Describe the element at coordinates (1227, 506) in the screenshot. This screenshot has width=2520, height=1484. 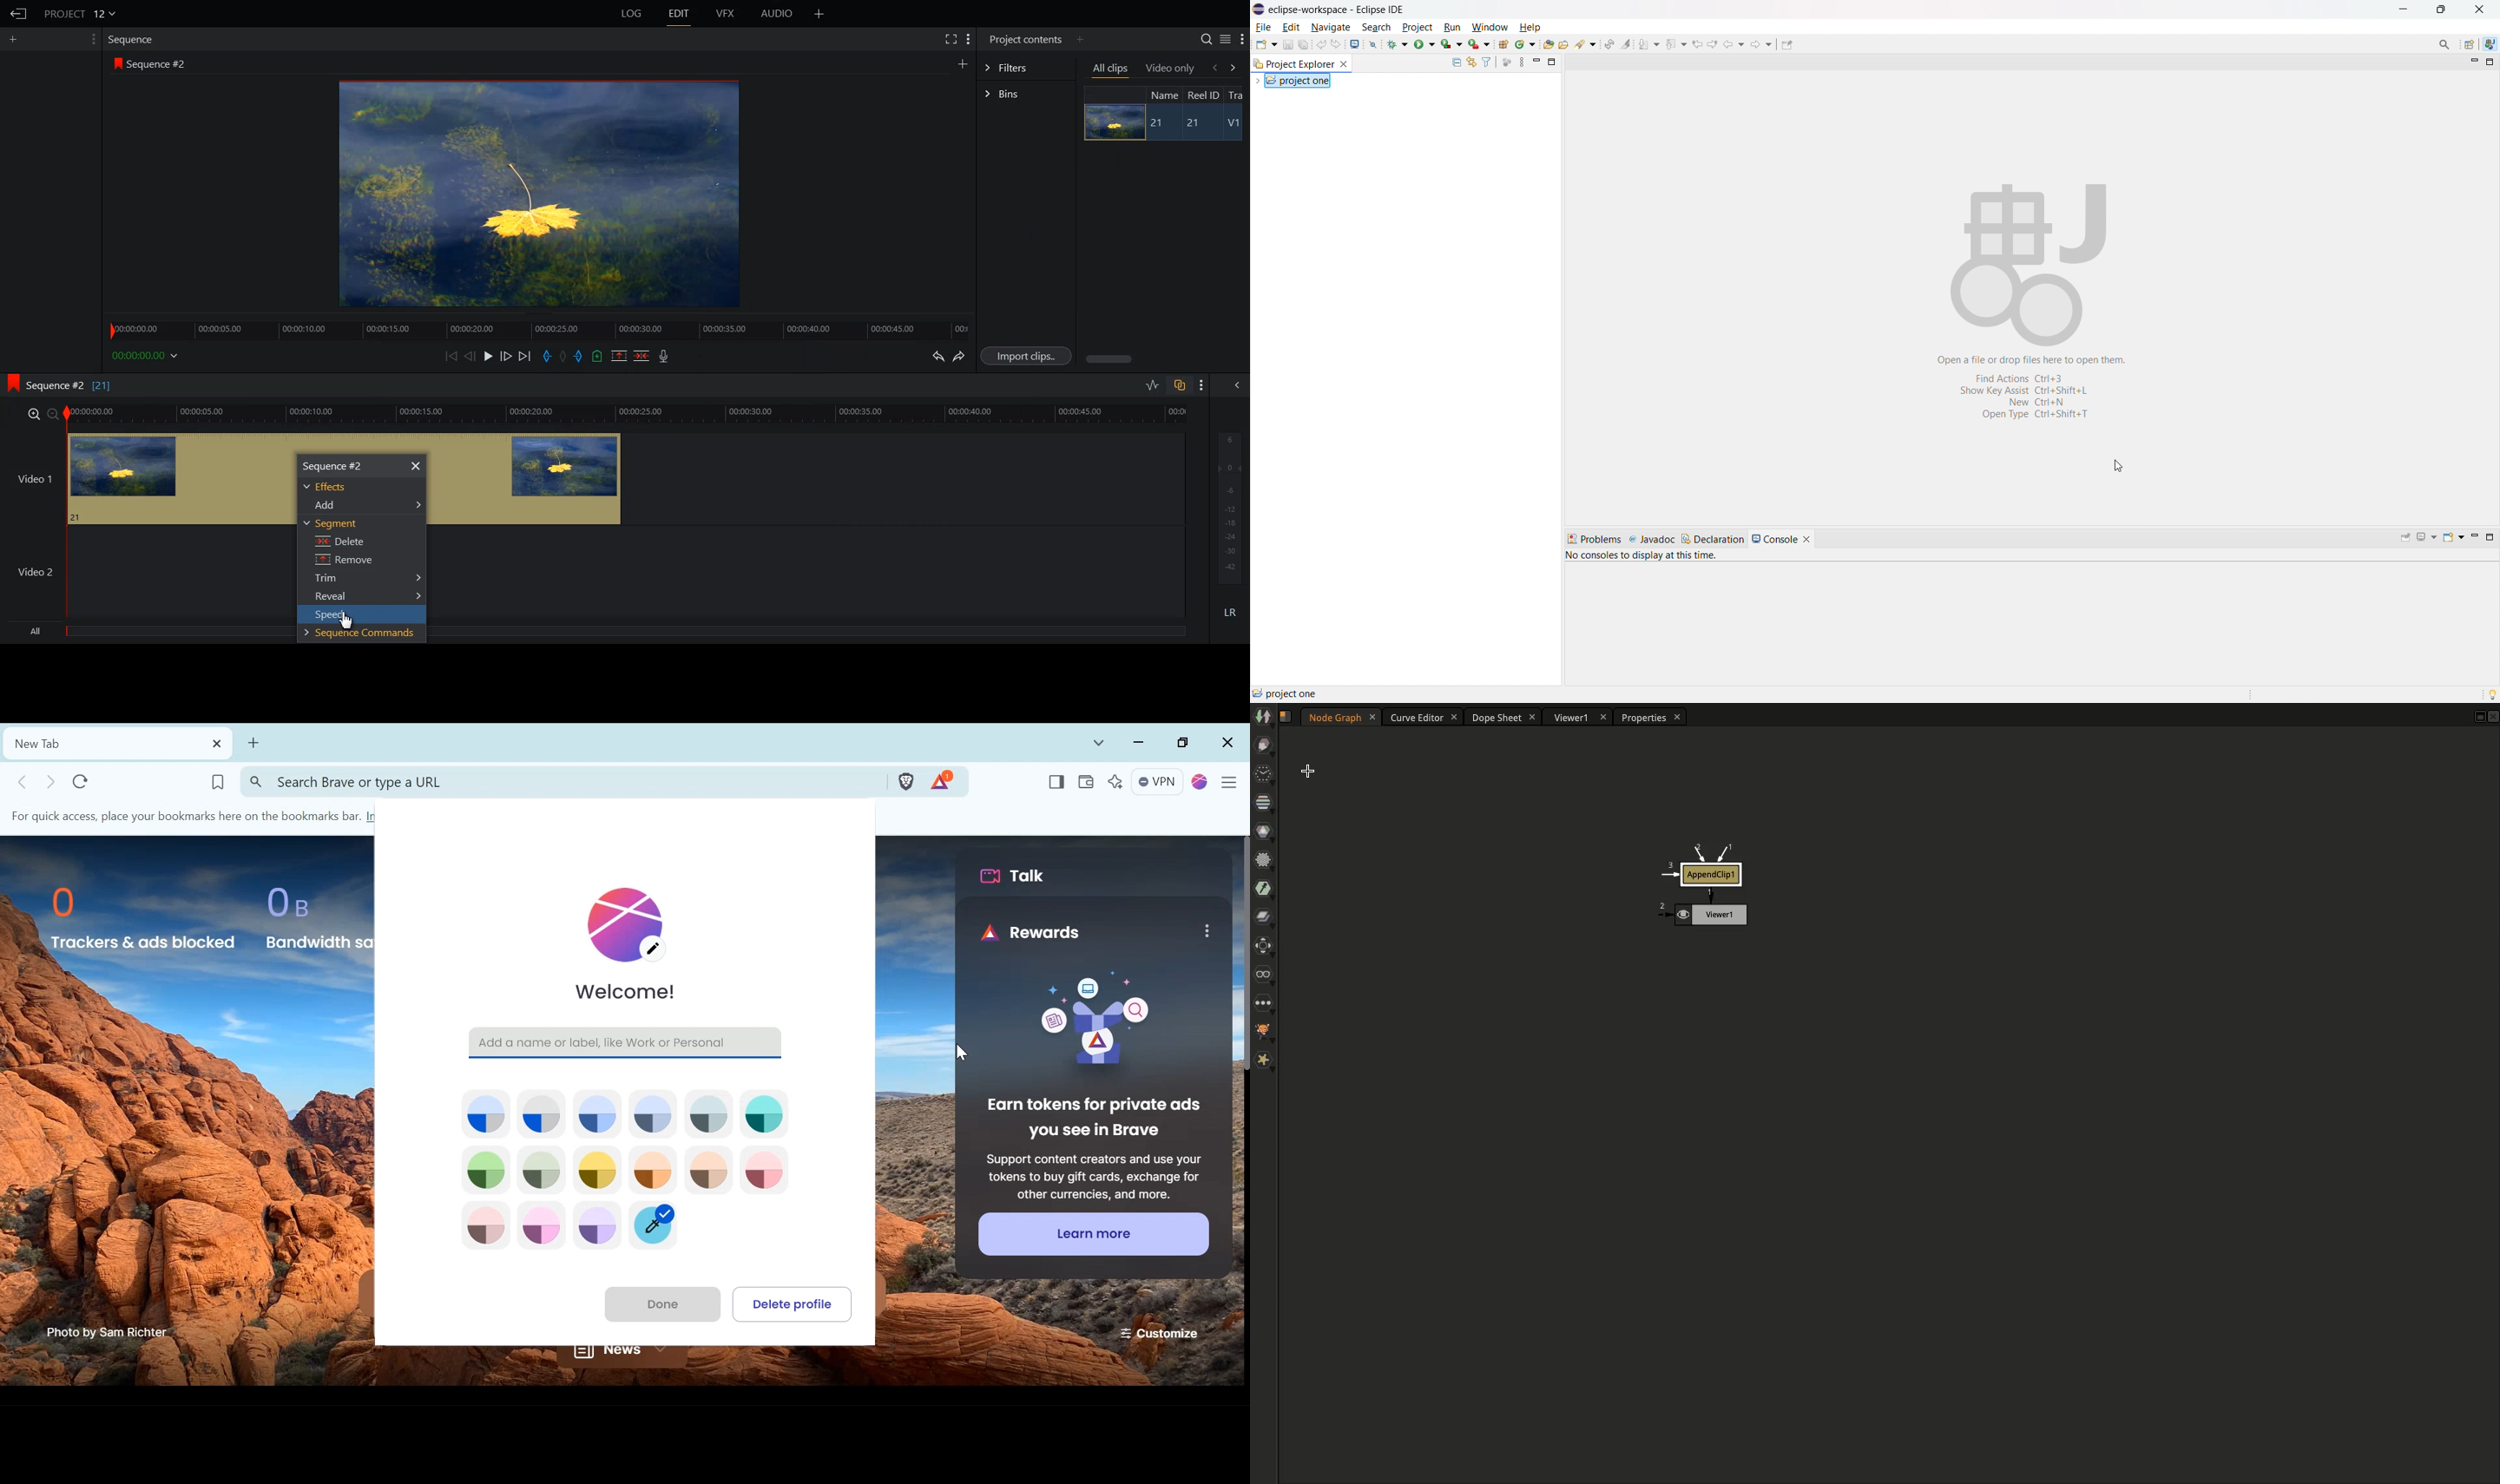
I see `Audio output level` at that location.